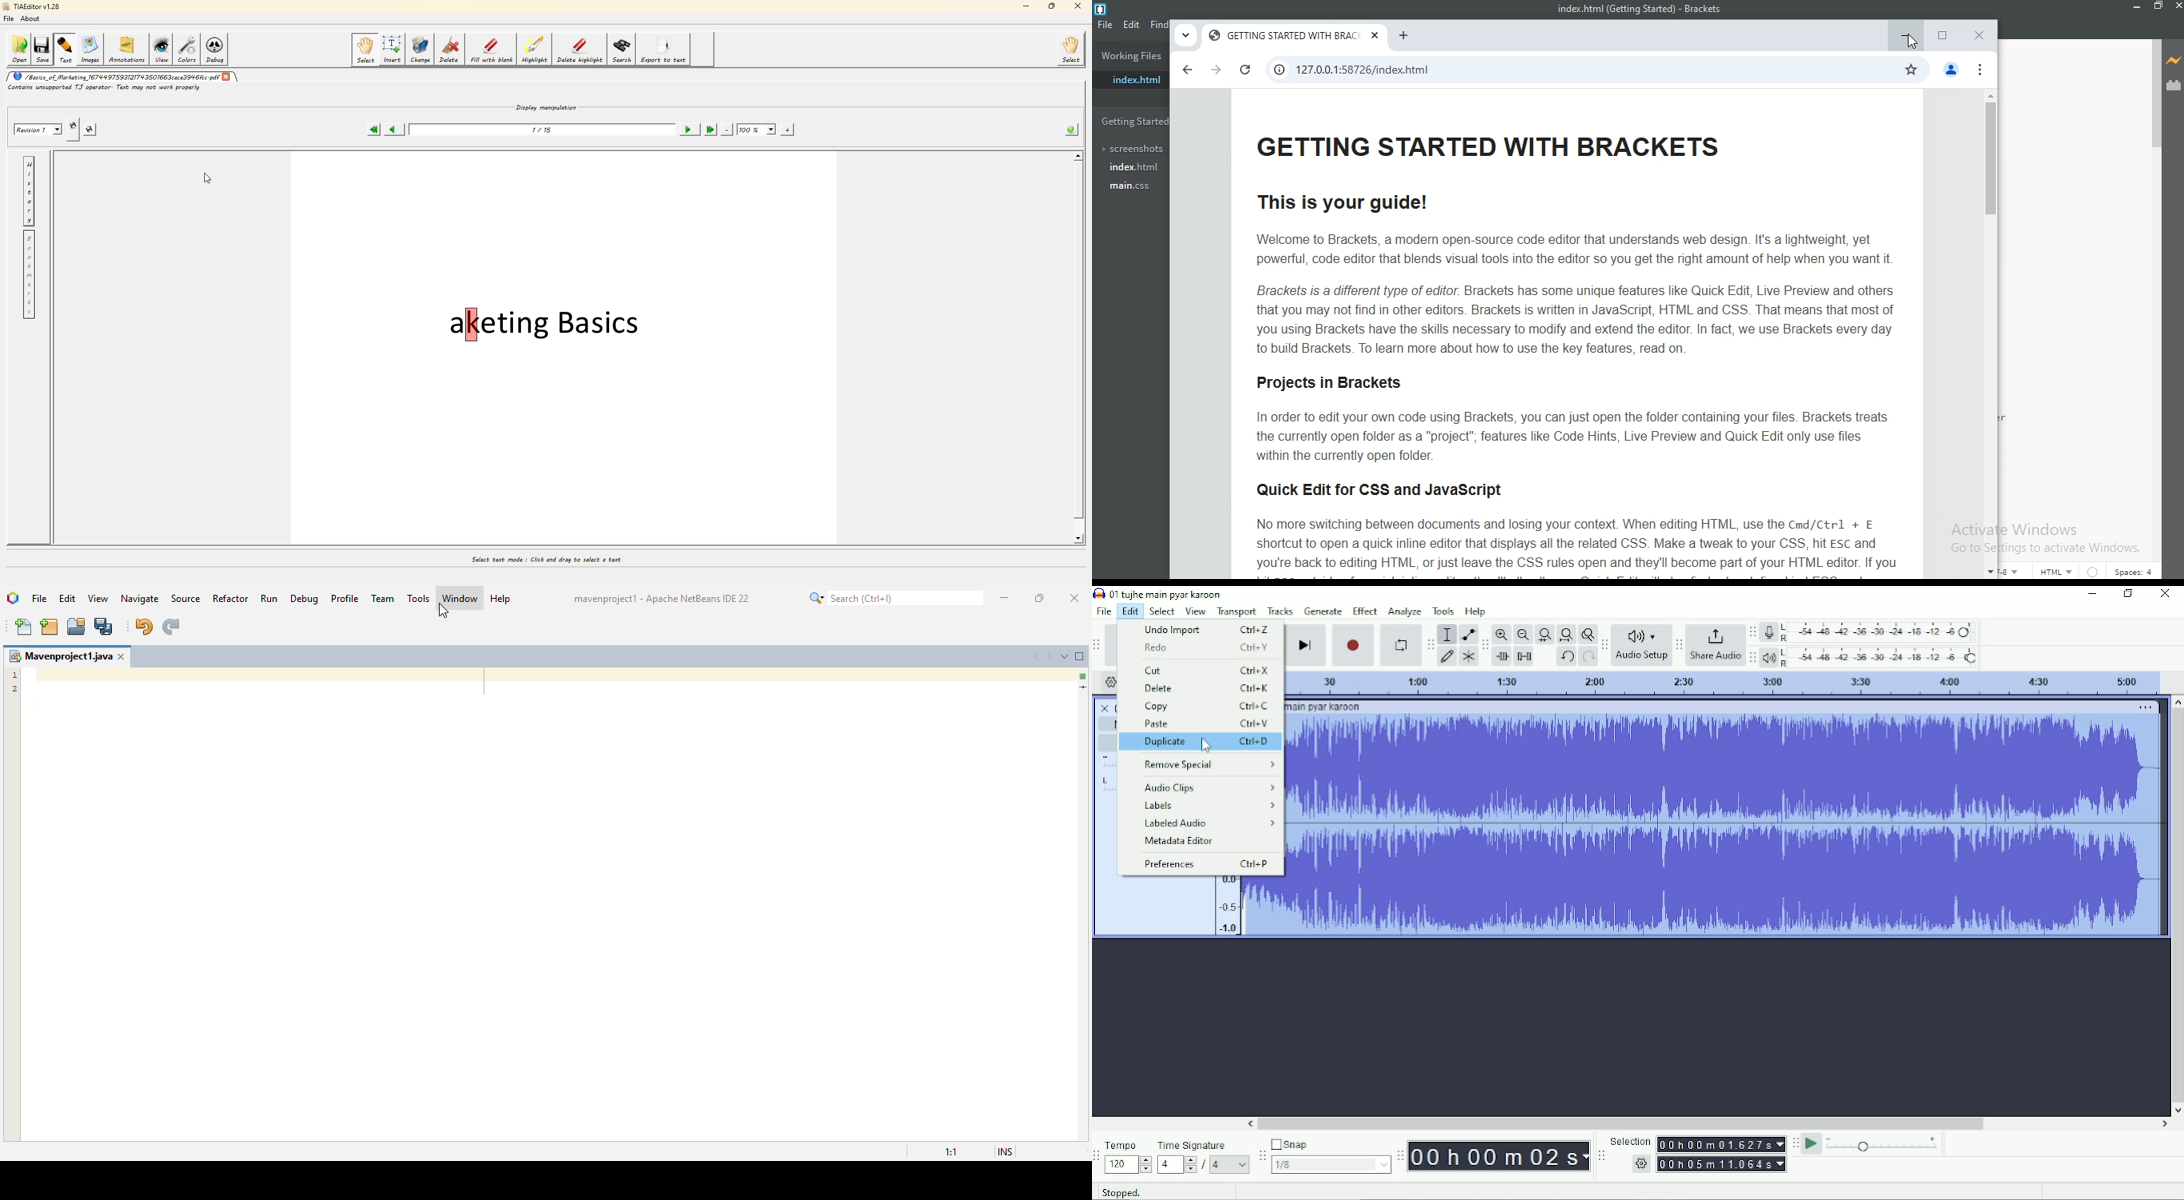  What do you see at coordinates (1132, 24) in the screenshot?
I see `edit` at bounding box center [1132, 24].